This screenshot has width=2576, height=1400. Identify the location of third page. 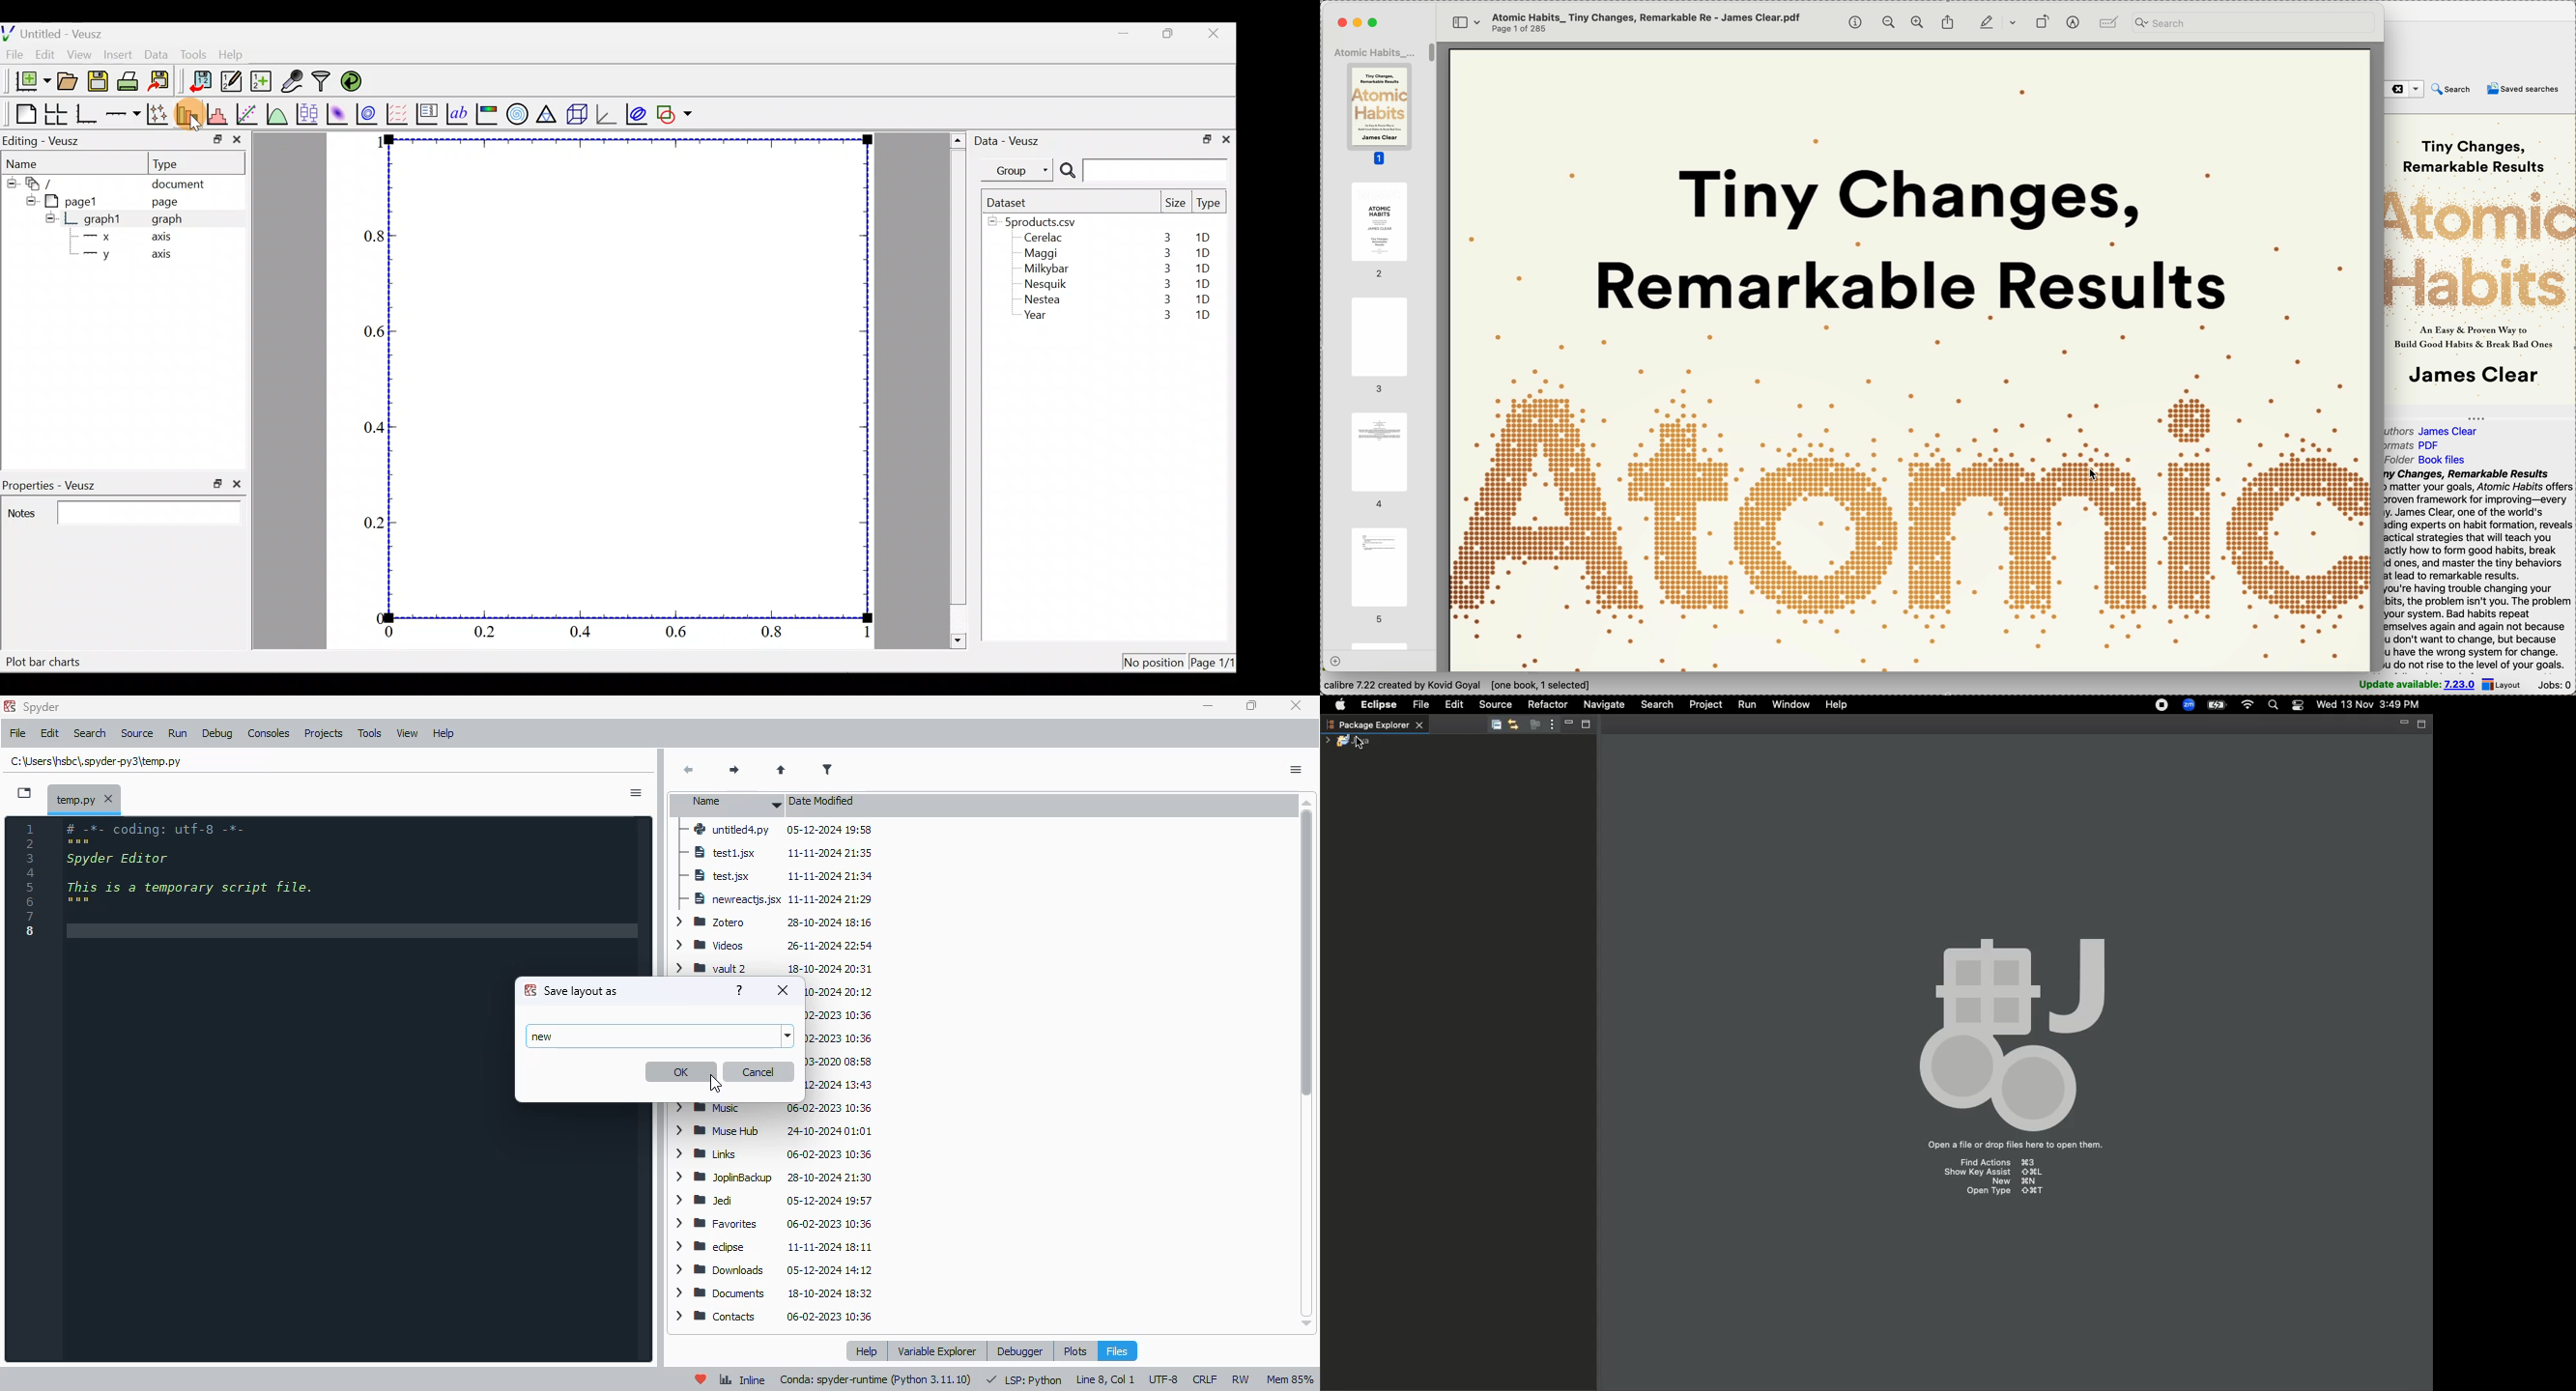
(1380, 346).